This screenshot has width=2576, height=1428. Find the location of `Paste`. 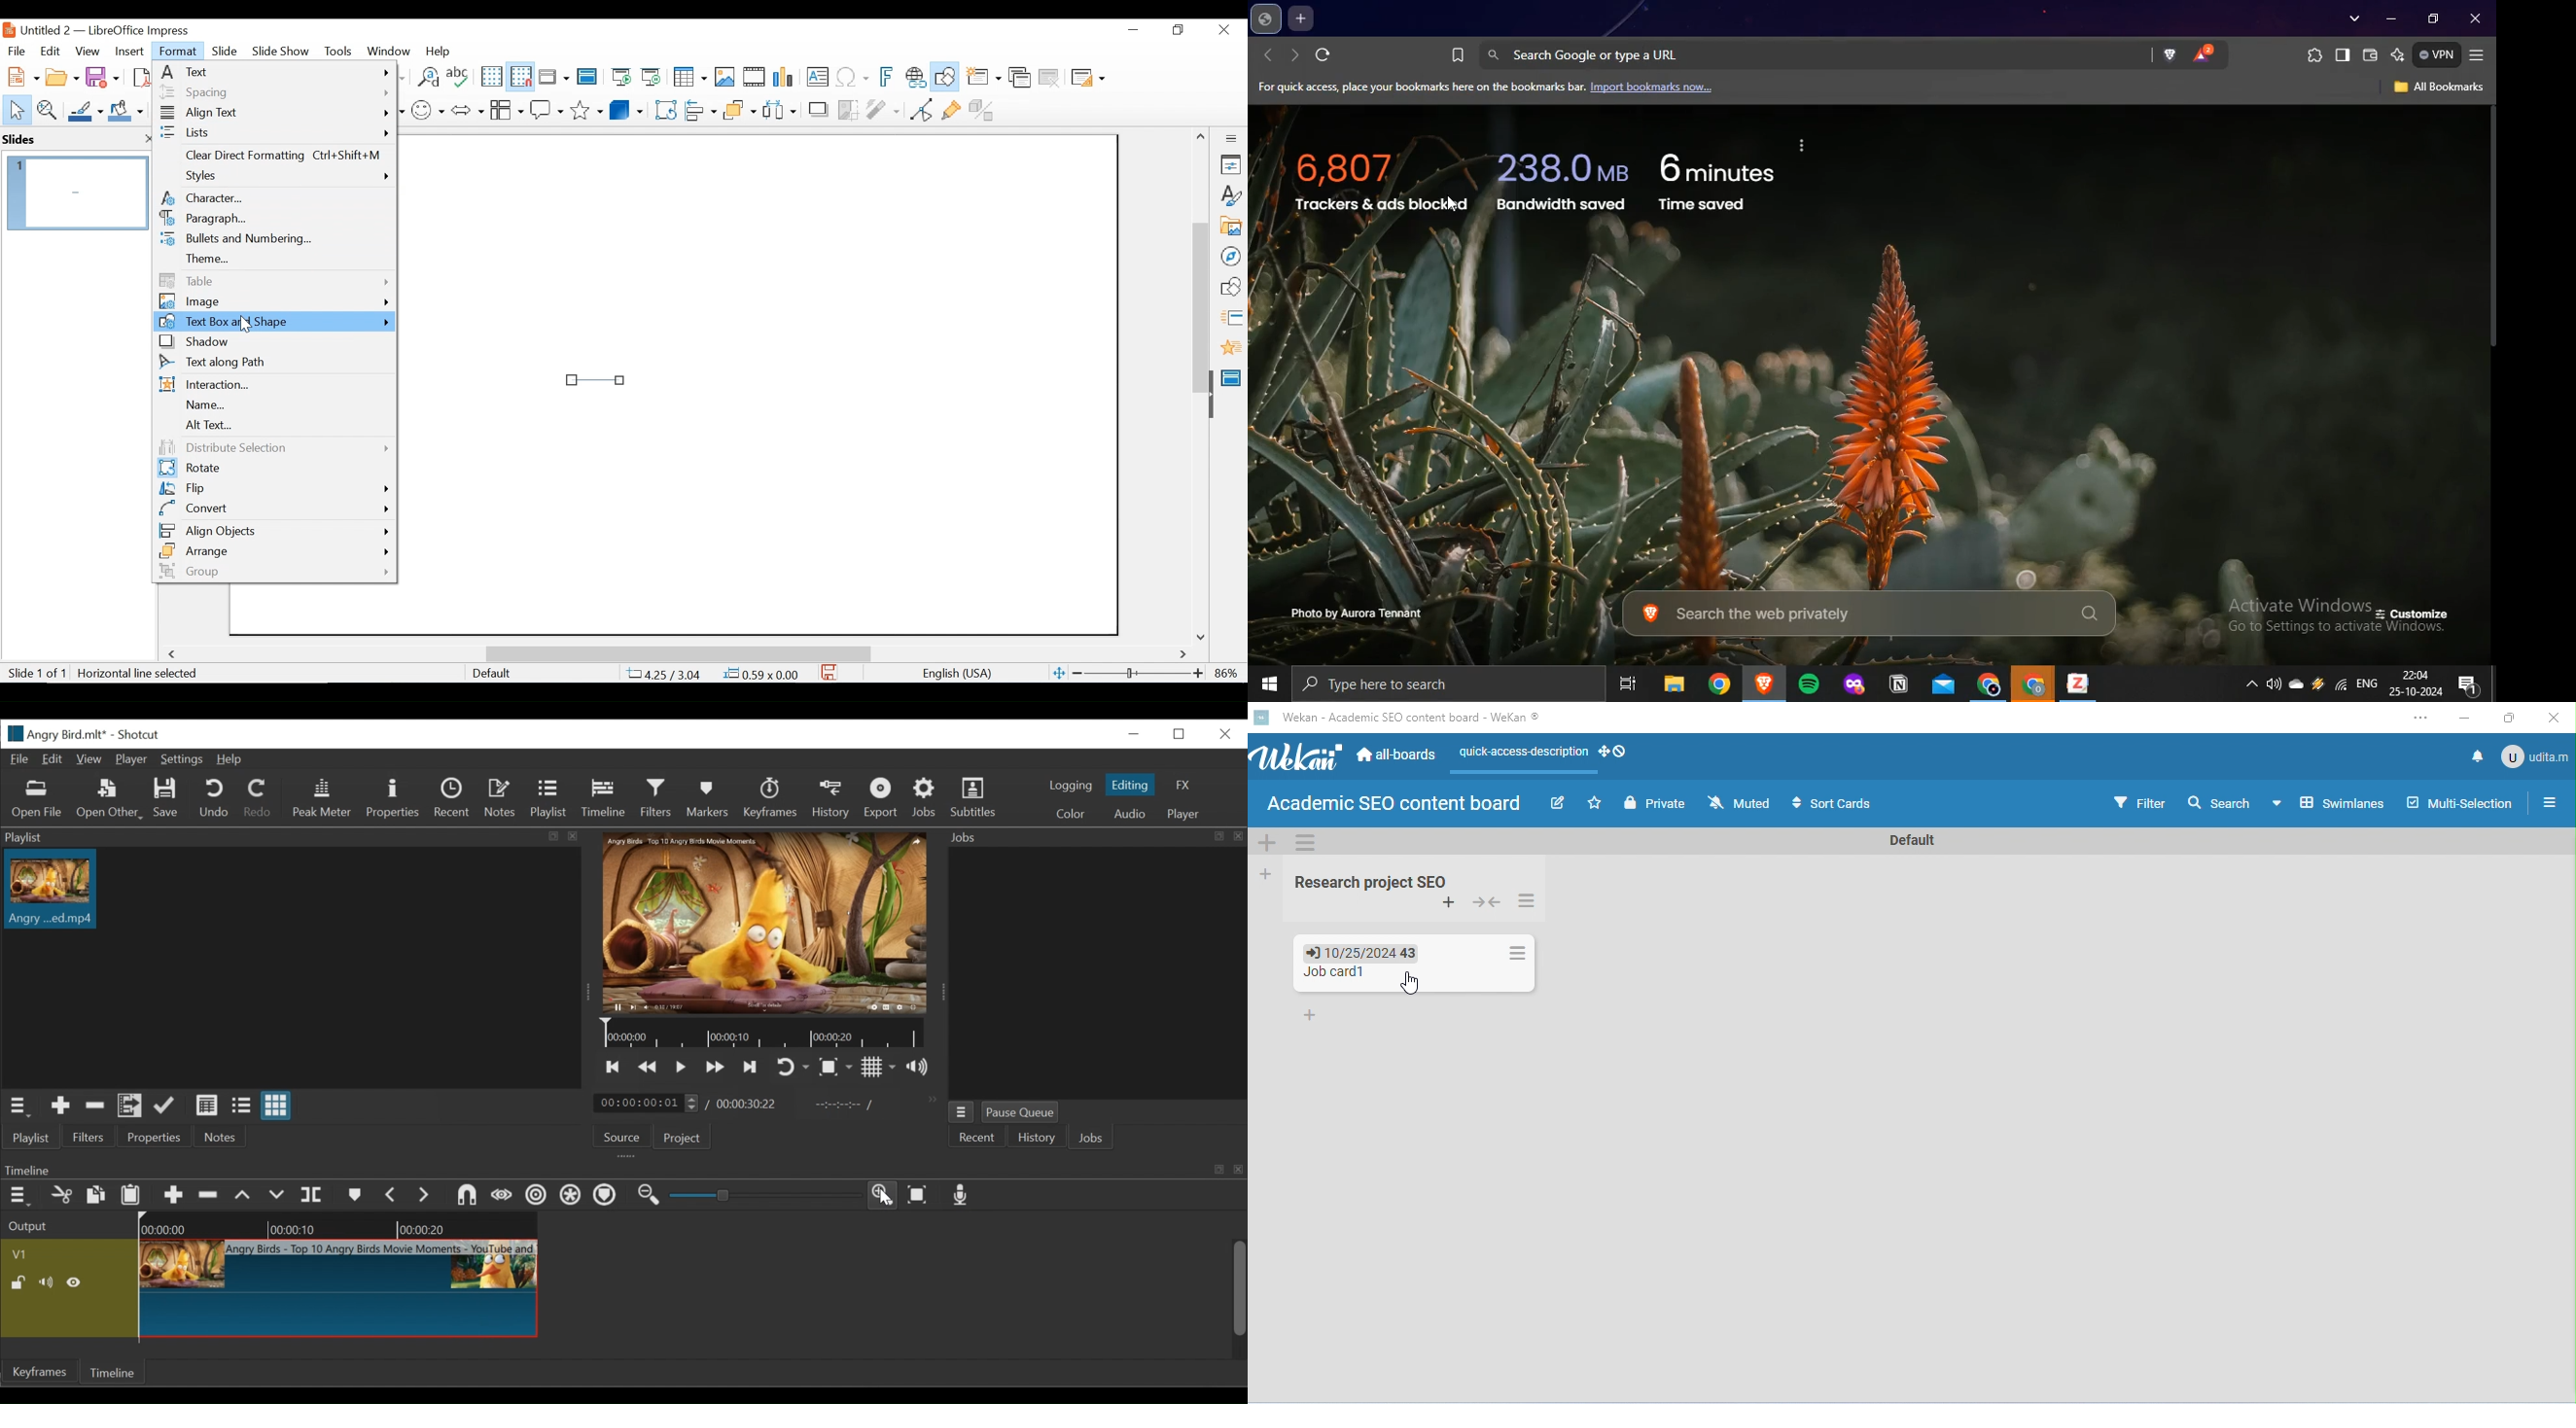

Paste is located at coordinates (131, 1193).